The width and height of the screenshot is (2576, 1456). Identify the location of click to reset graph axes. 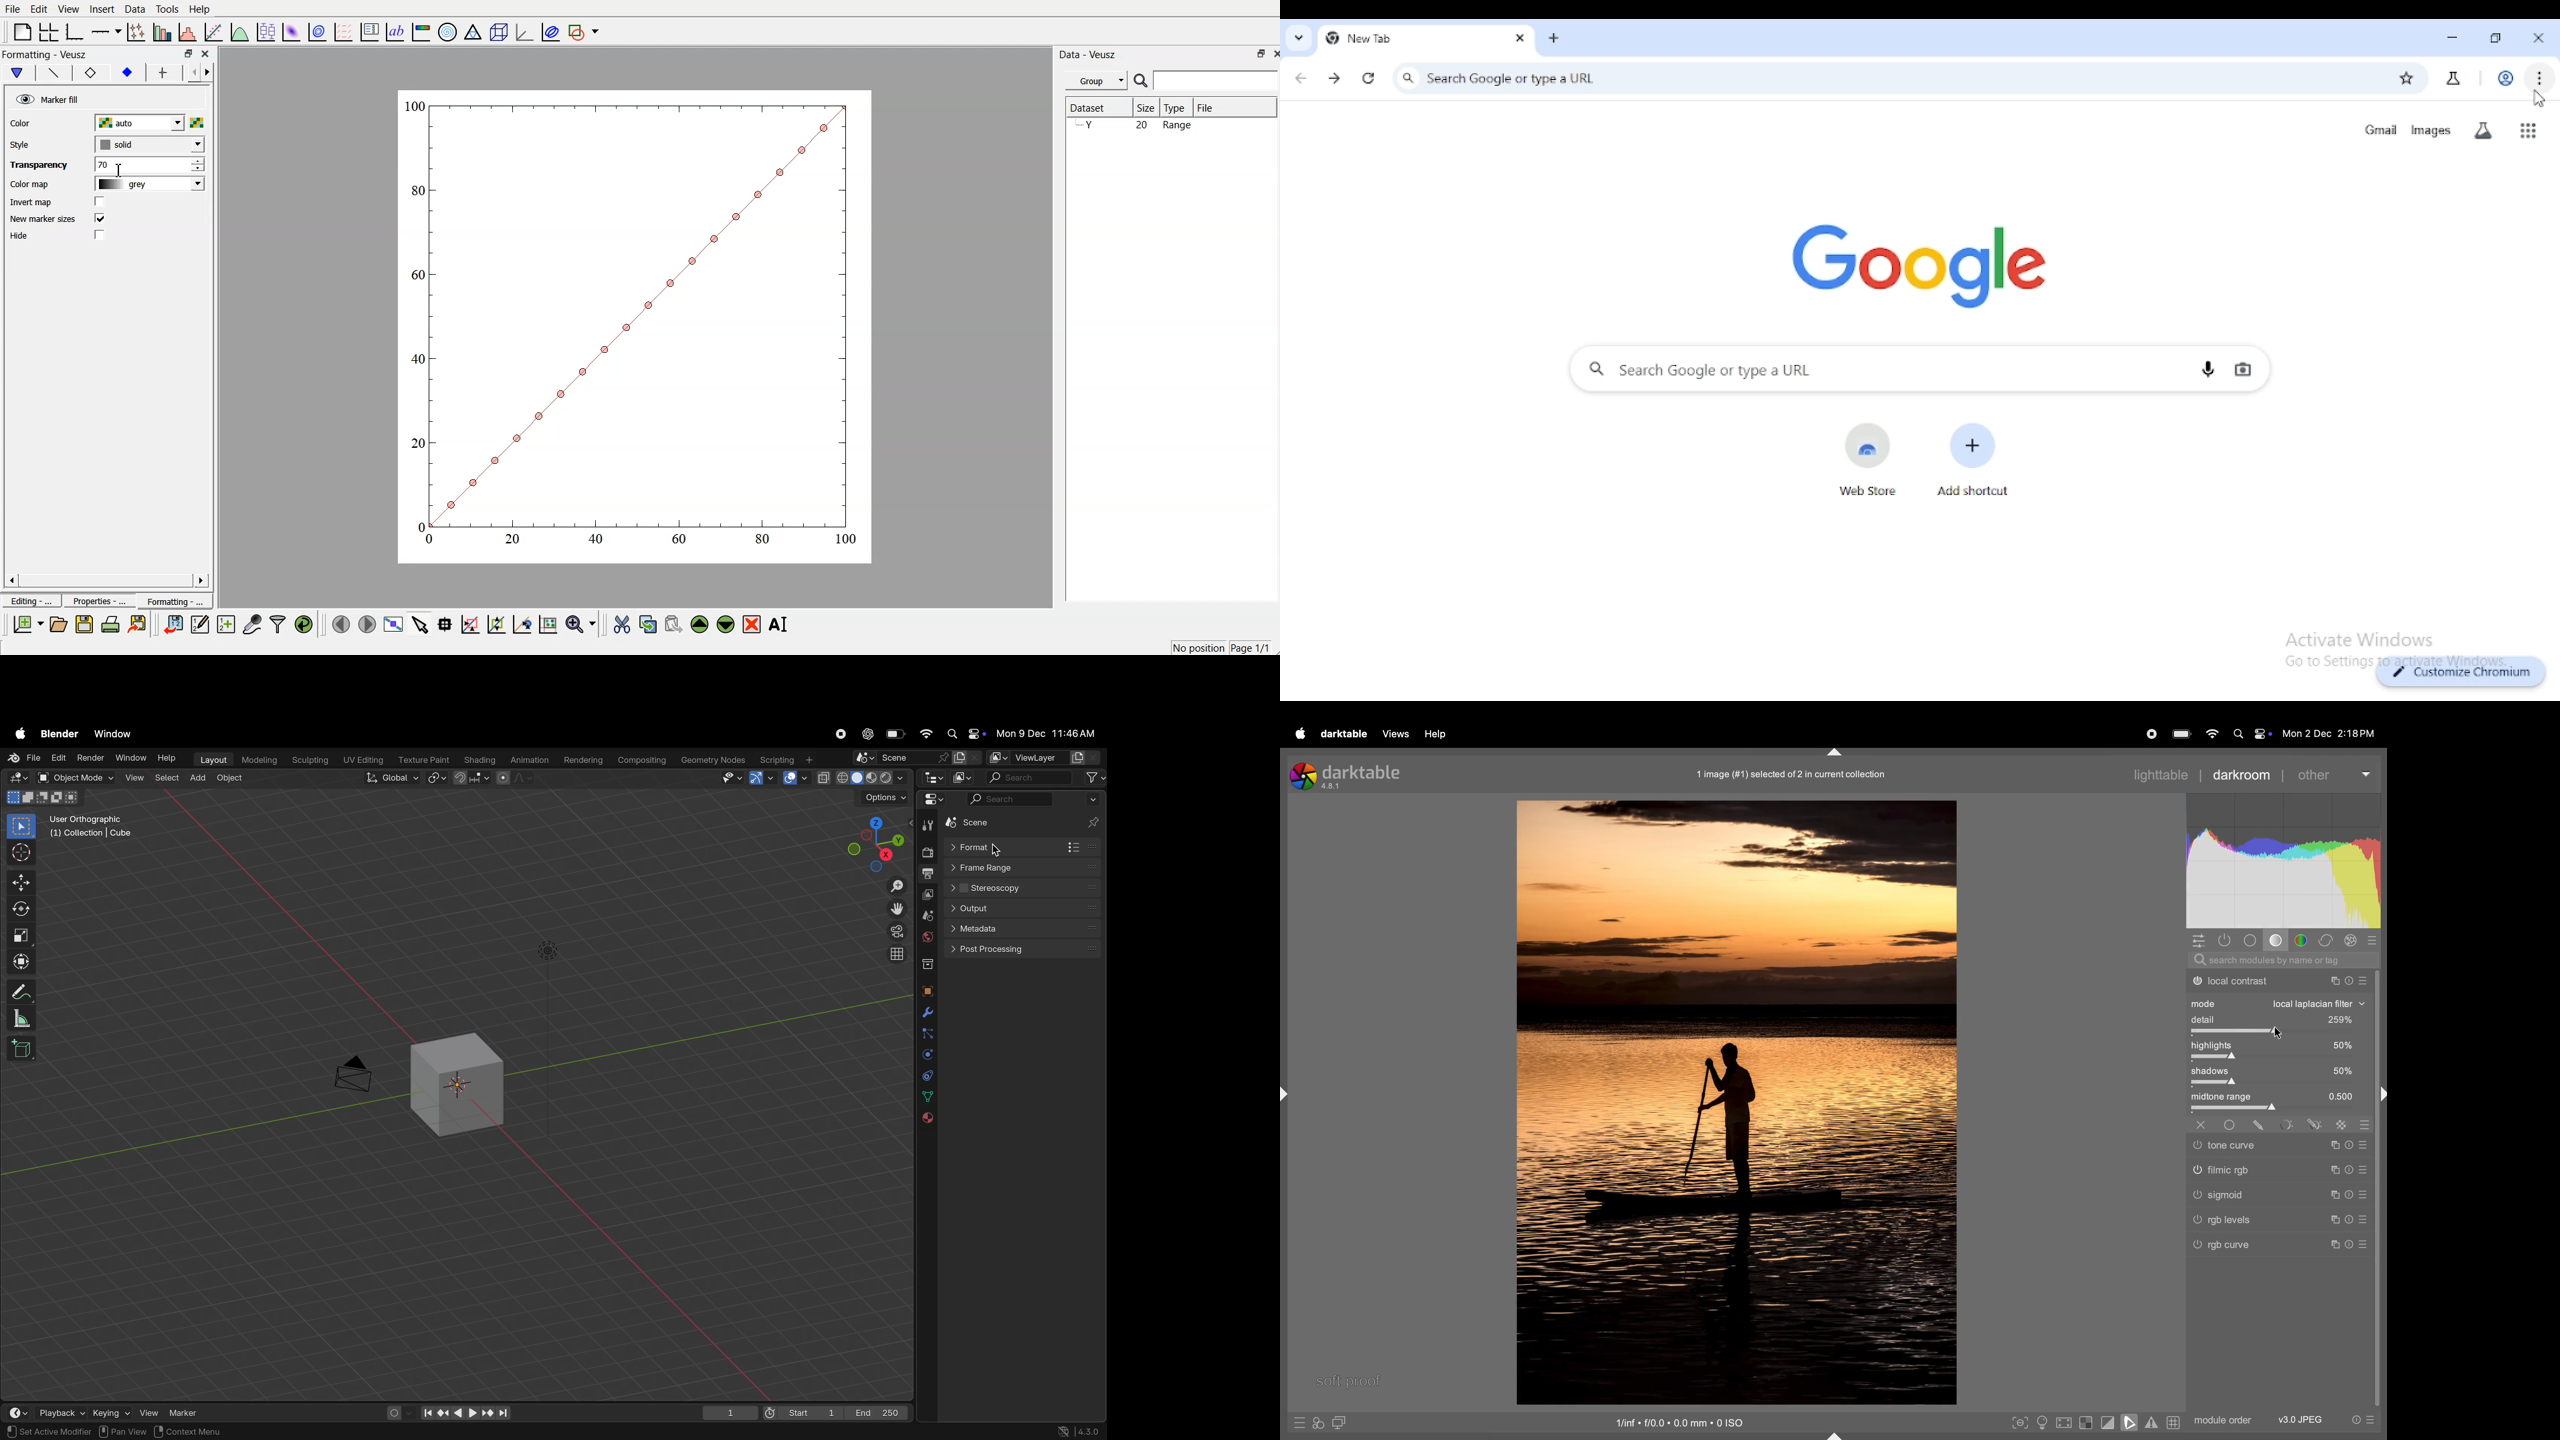
(549, 623).